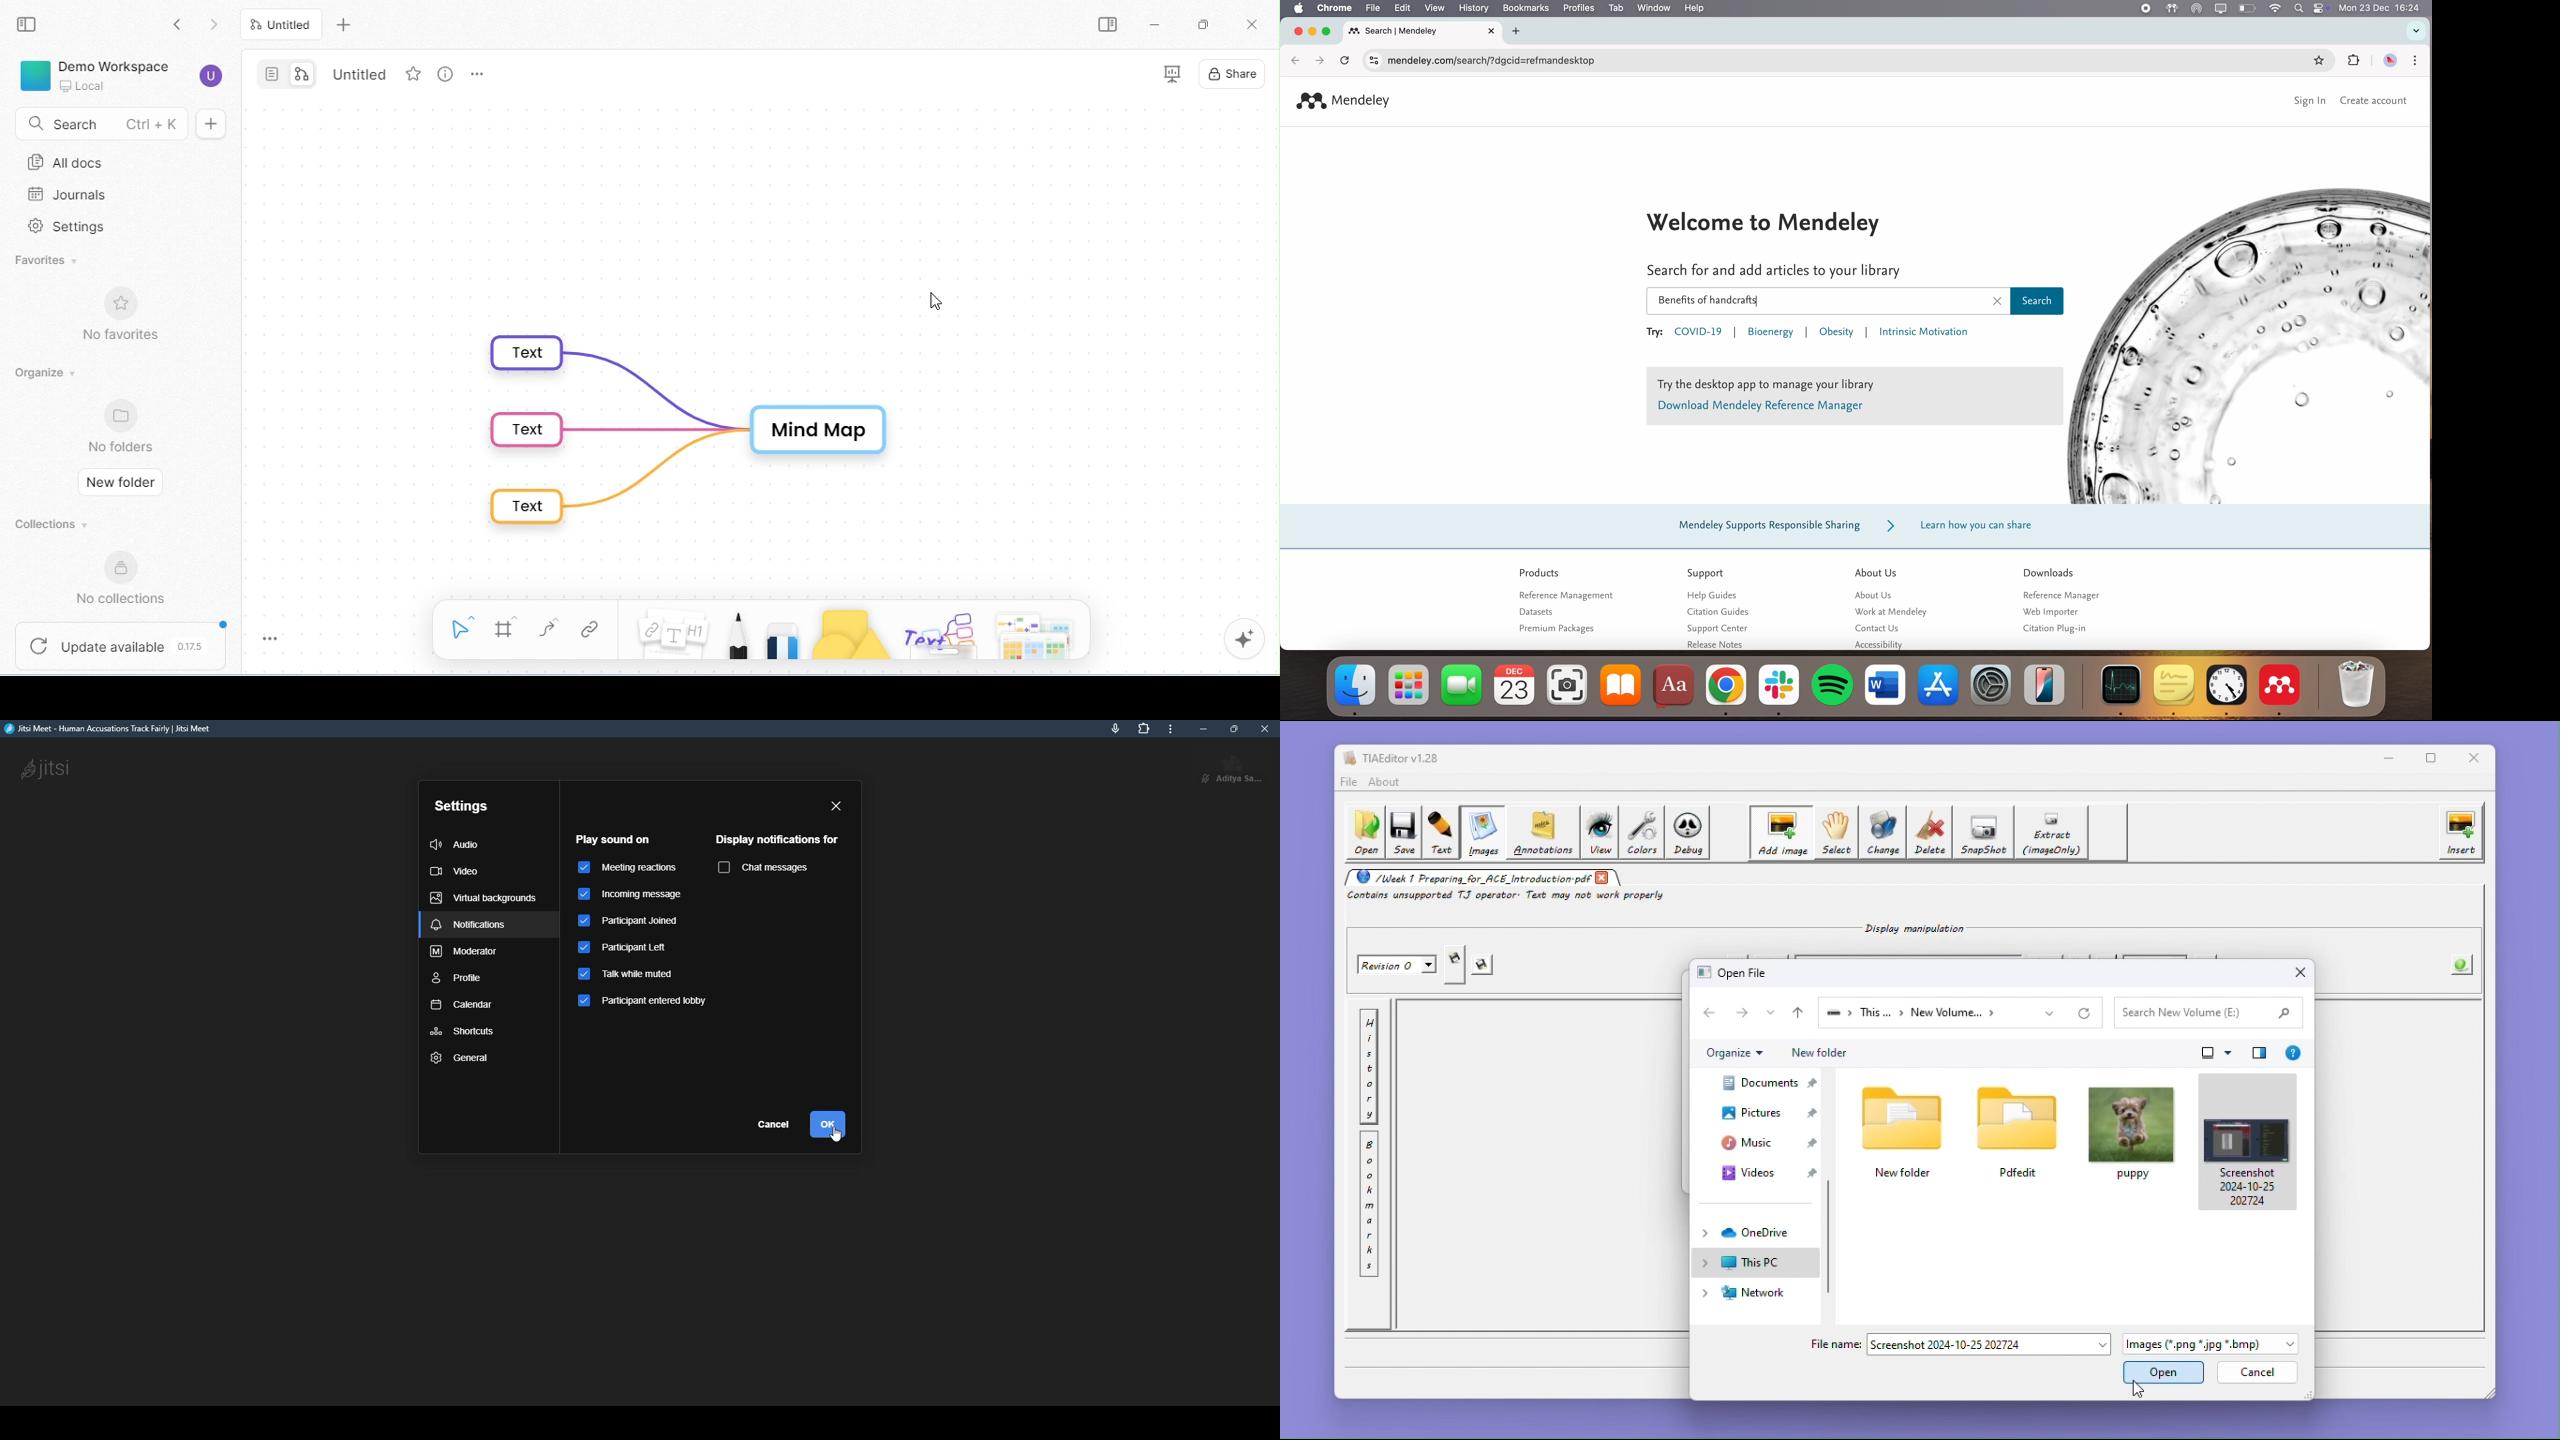  I want to click on shortcuts, so click(461, 1031).